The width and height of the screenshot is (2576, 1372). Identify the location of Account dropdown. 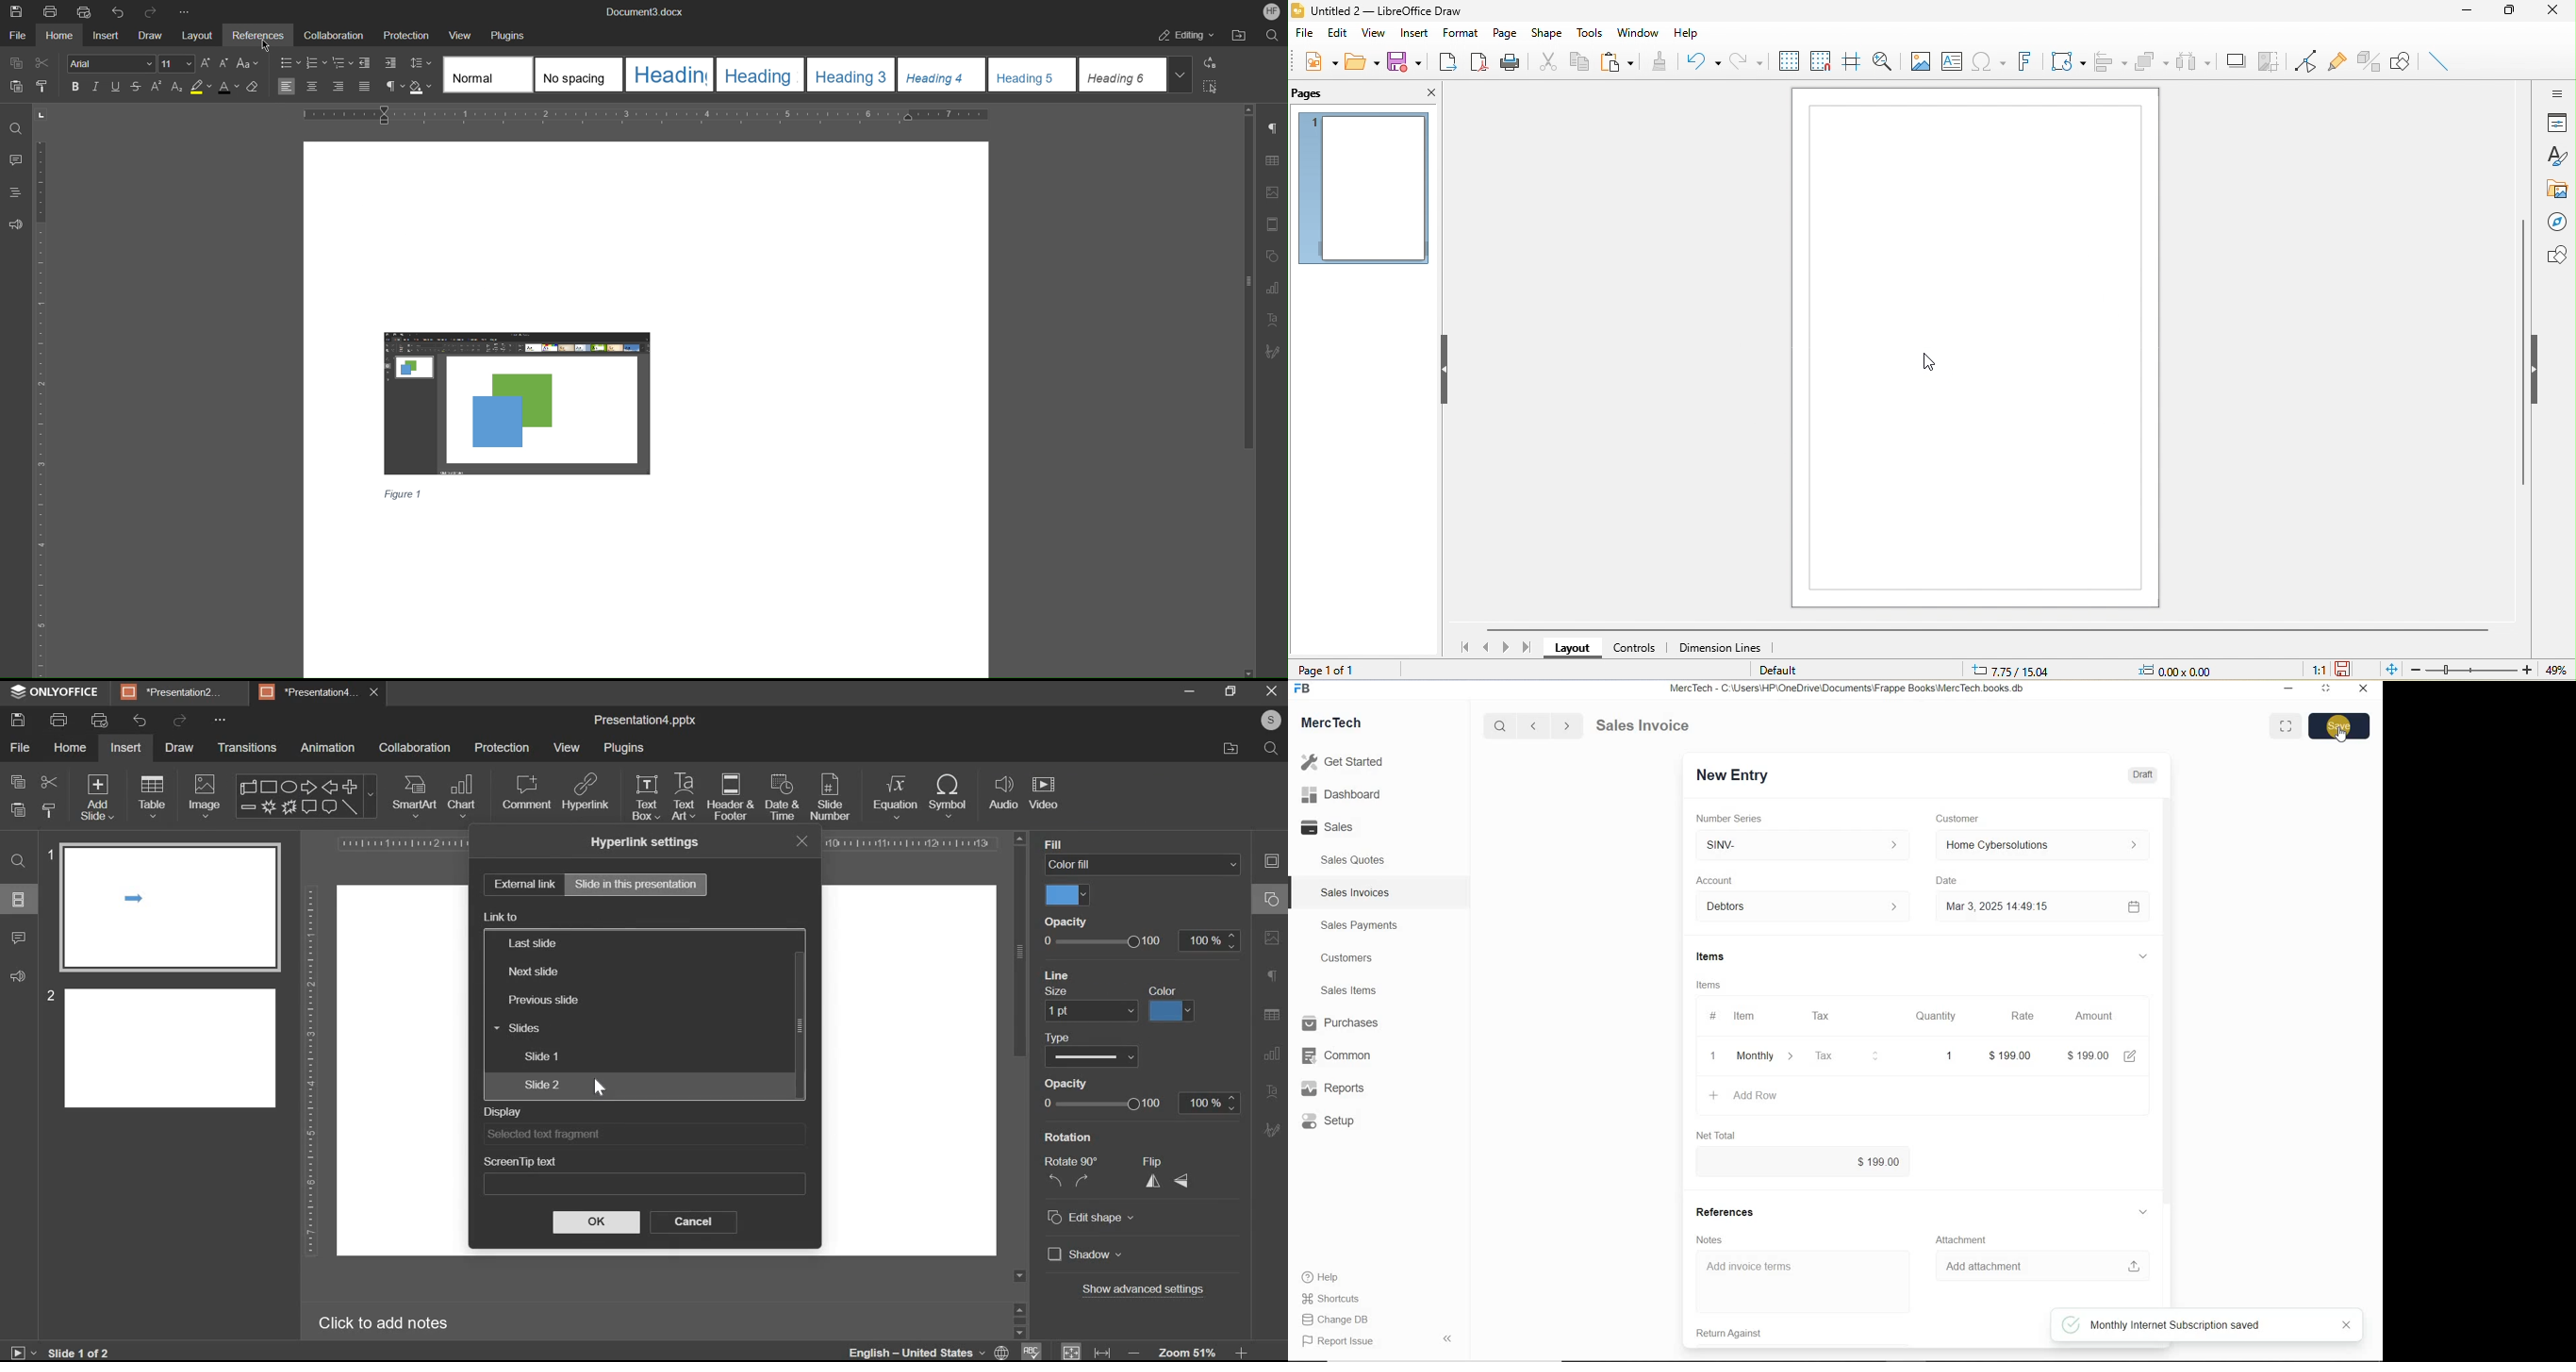
(1805, 908).